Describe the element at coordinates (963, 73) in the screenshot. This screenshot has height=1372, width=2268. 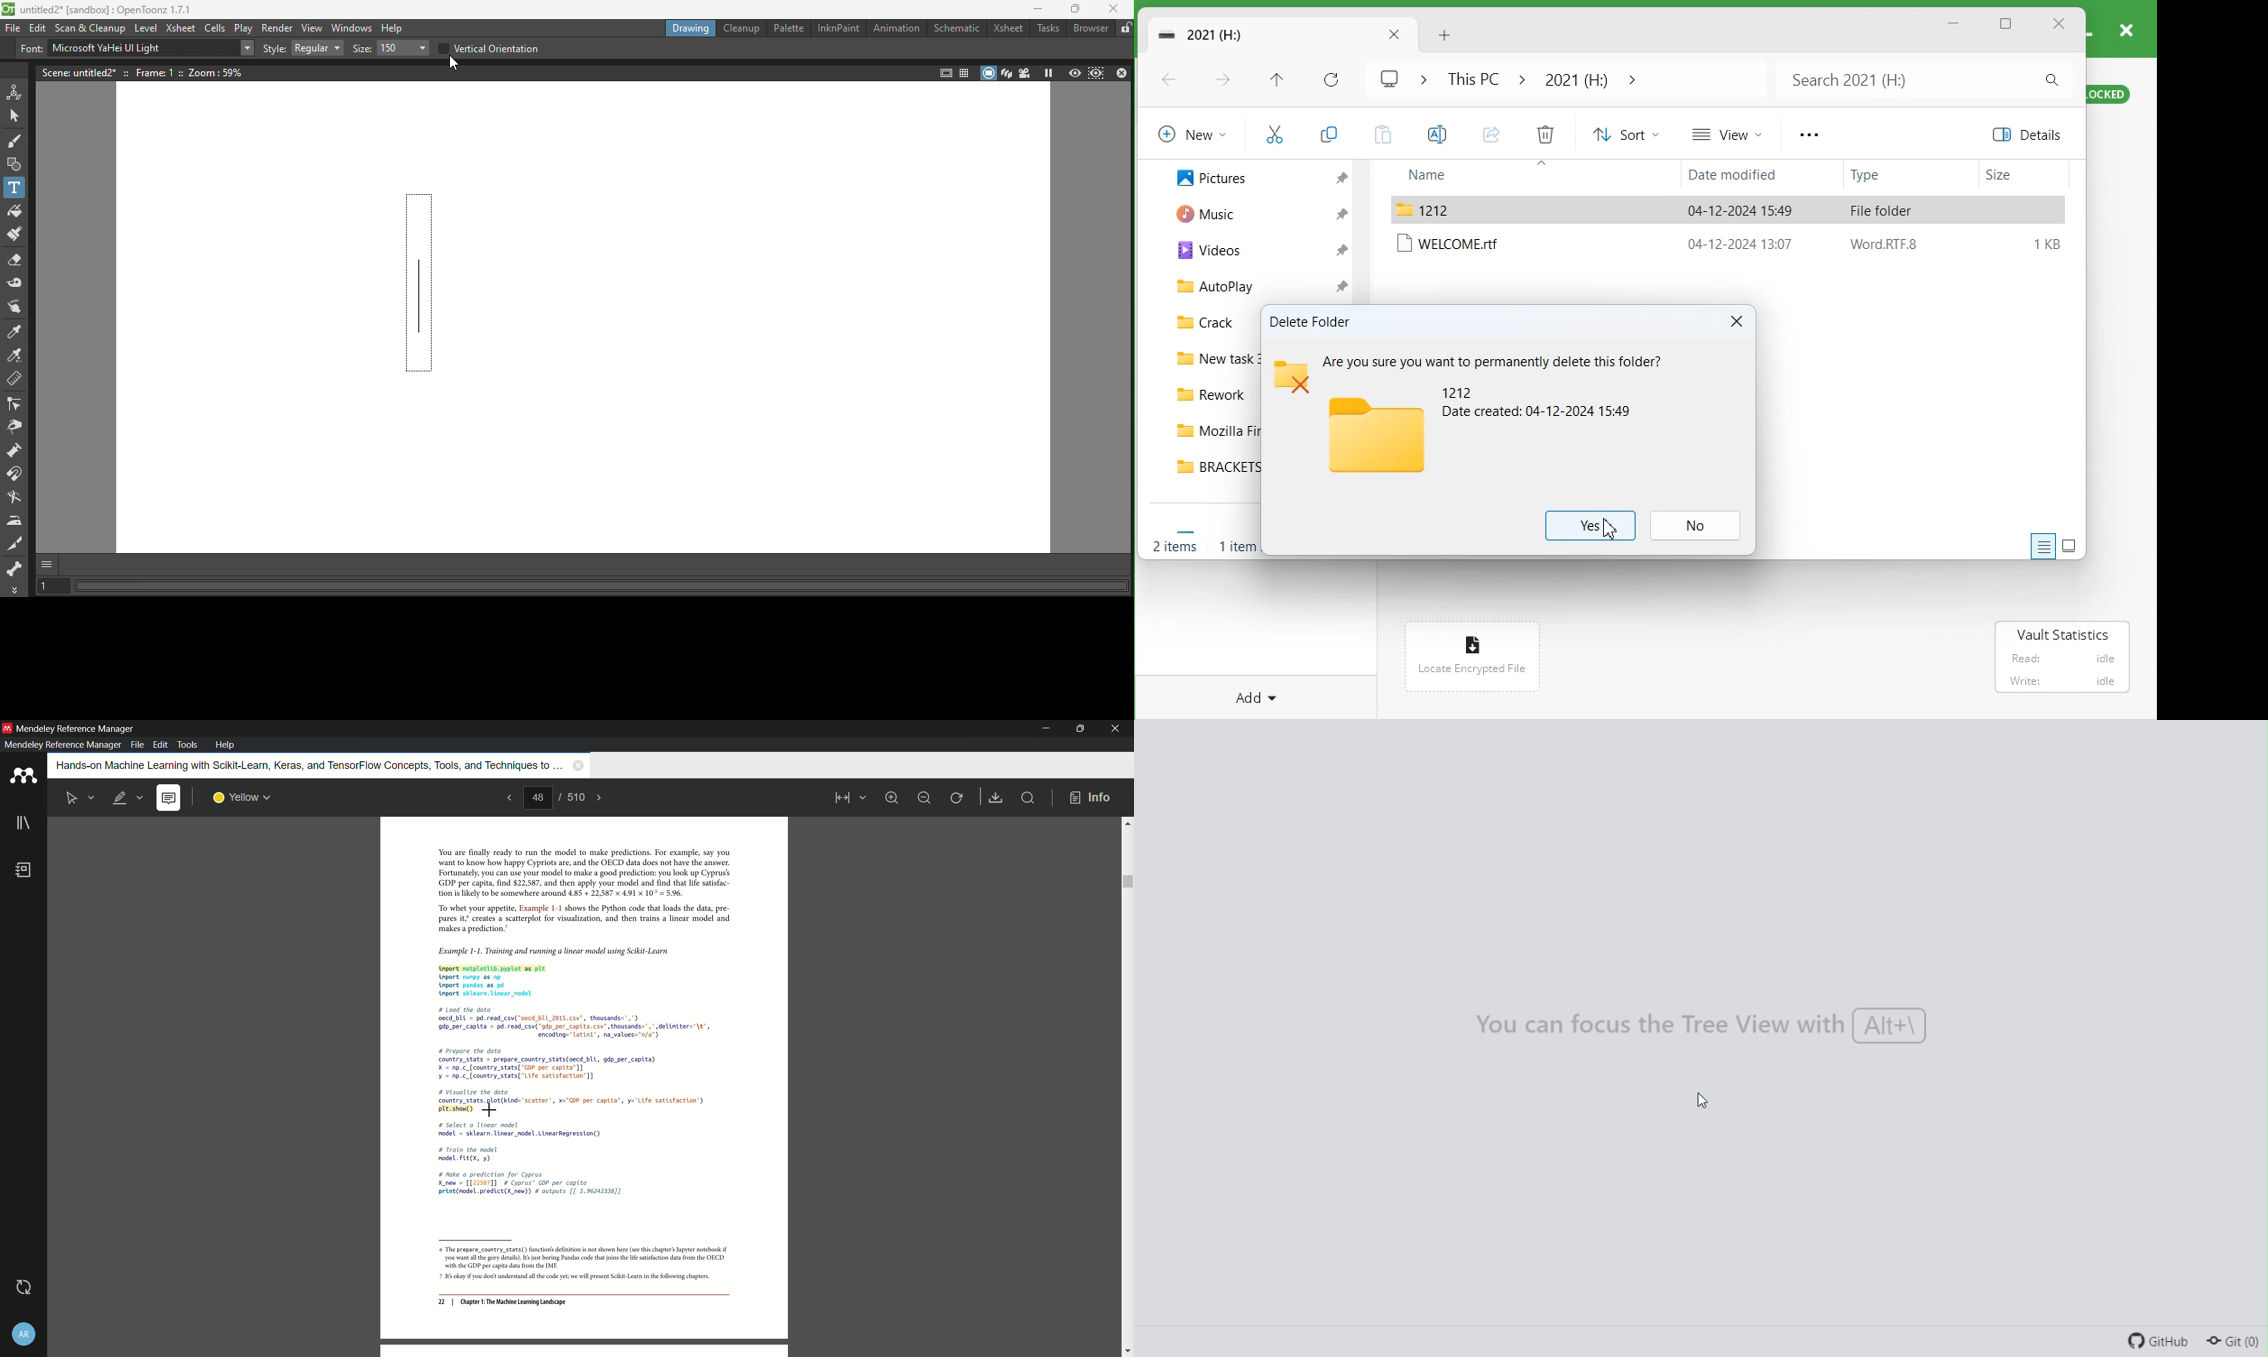
I see `Field guide` at that location.